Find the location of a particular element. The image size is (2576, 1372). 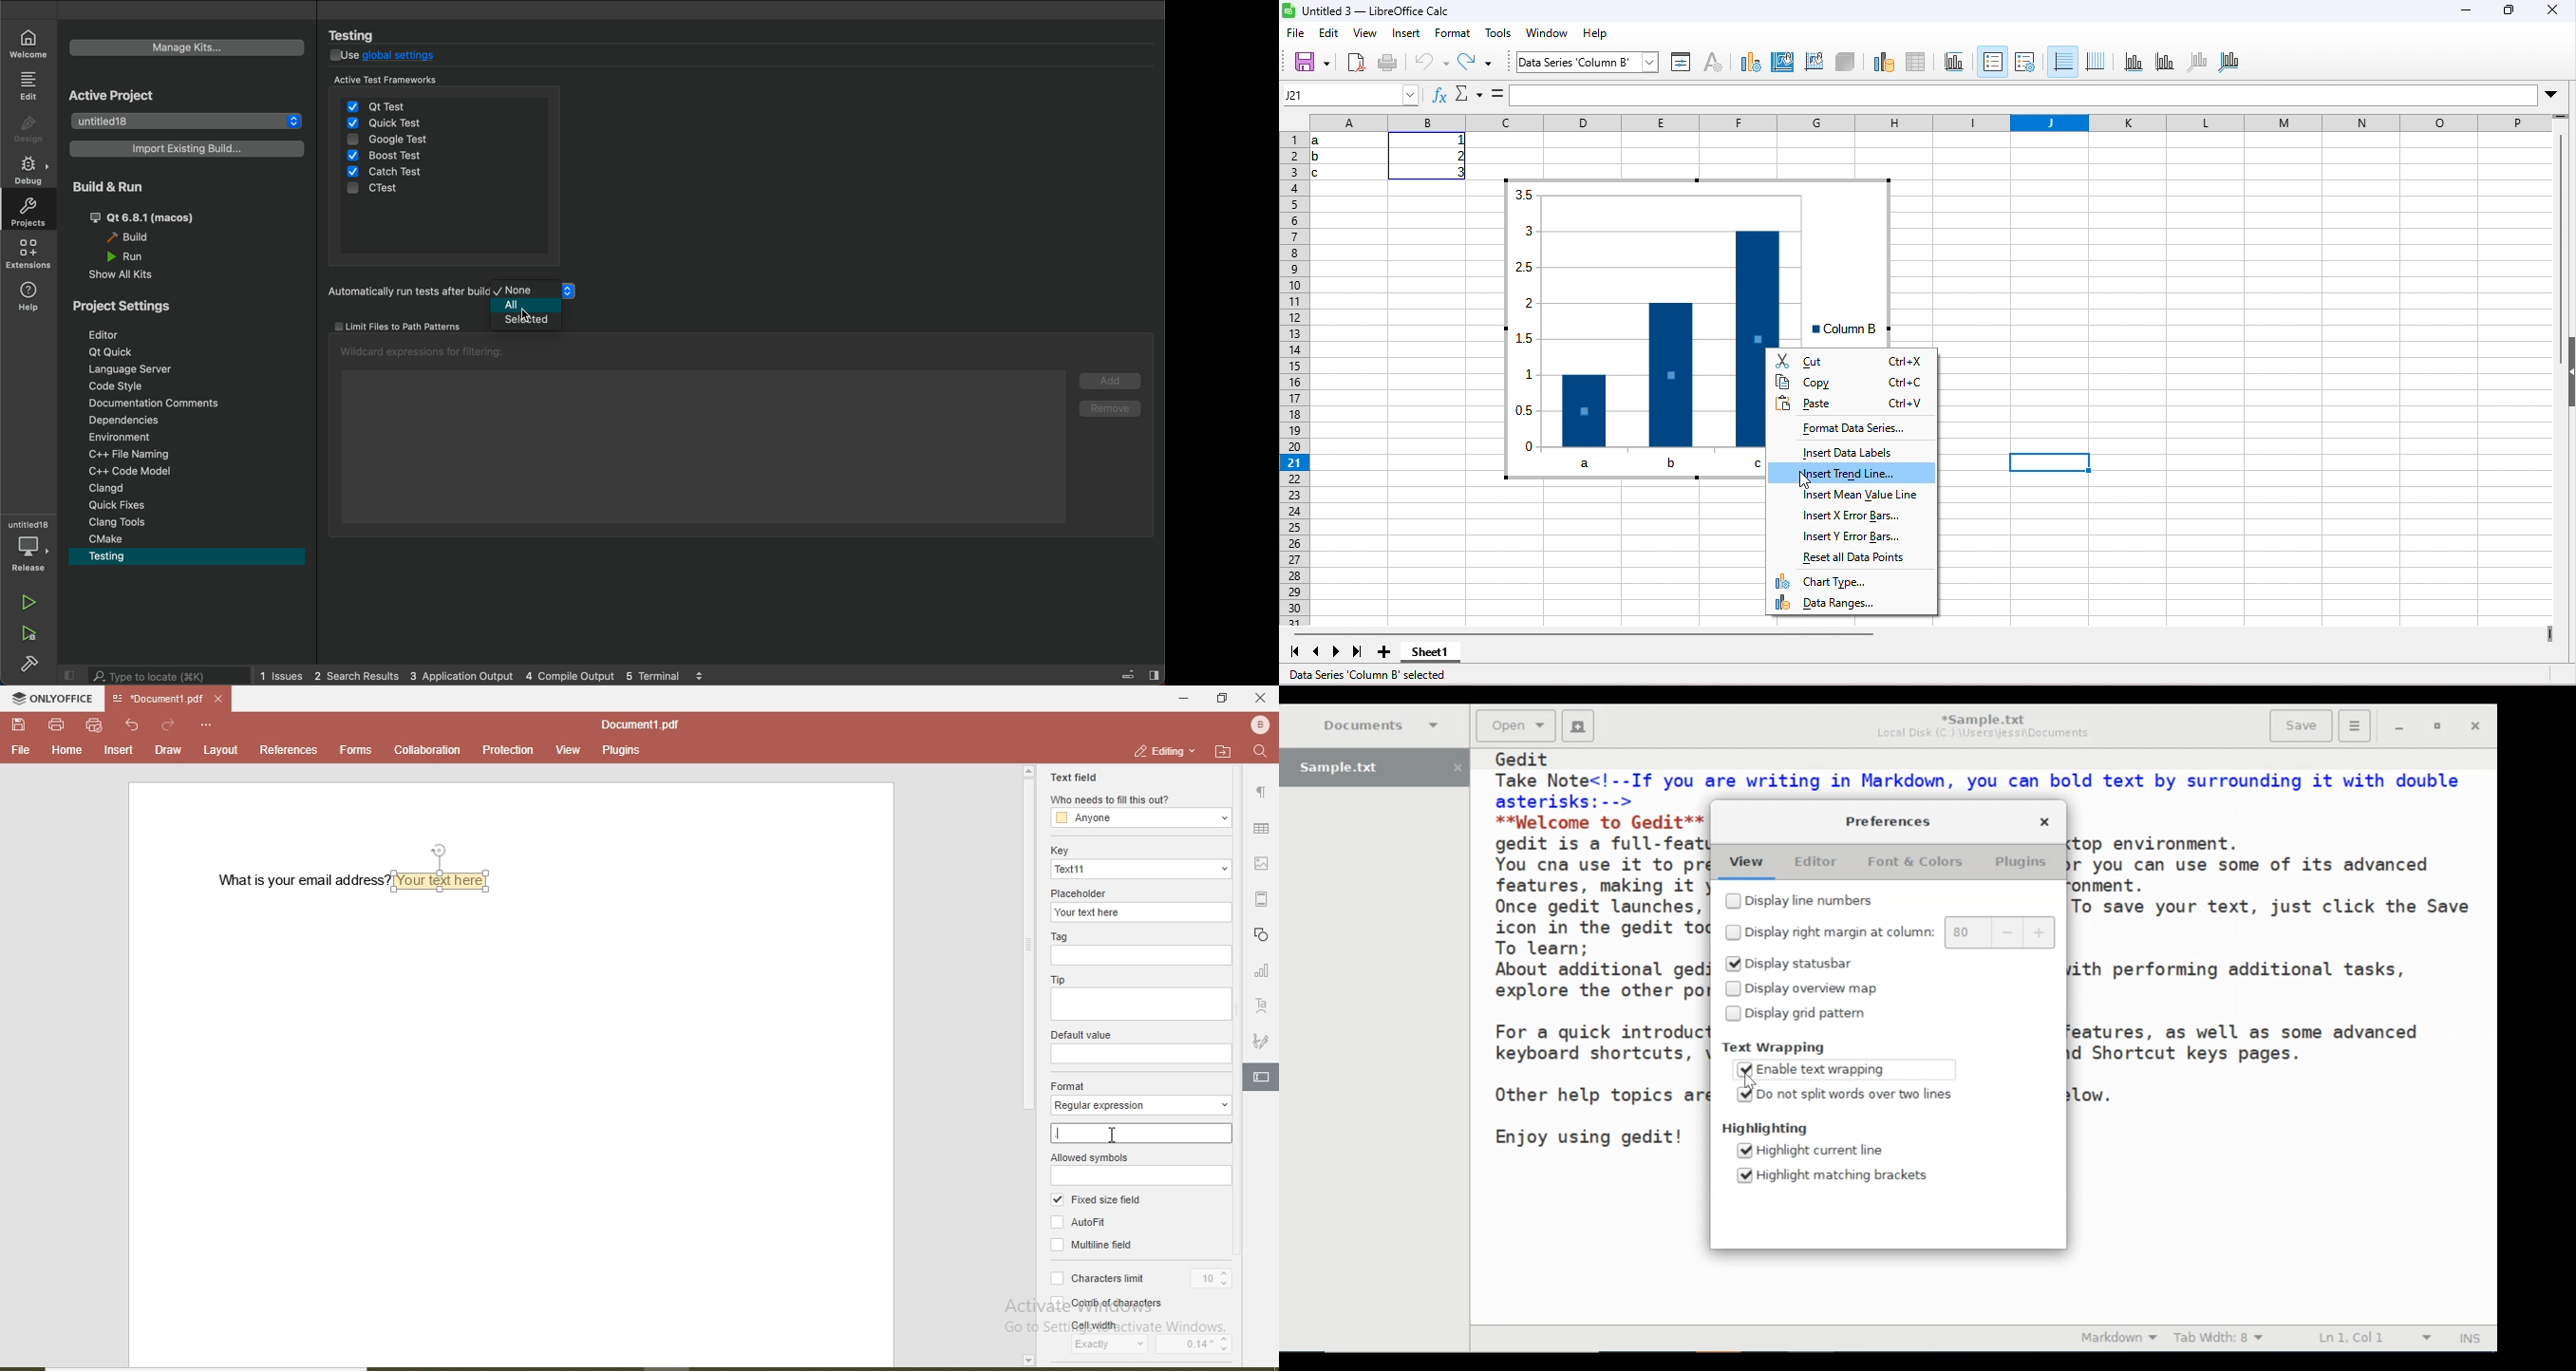

regular expression is located at coordinates (1142, 1106).